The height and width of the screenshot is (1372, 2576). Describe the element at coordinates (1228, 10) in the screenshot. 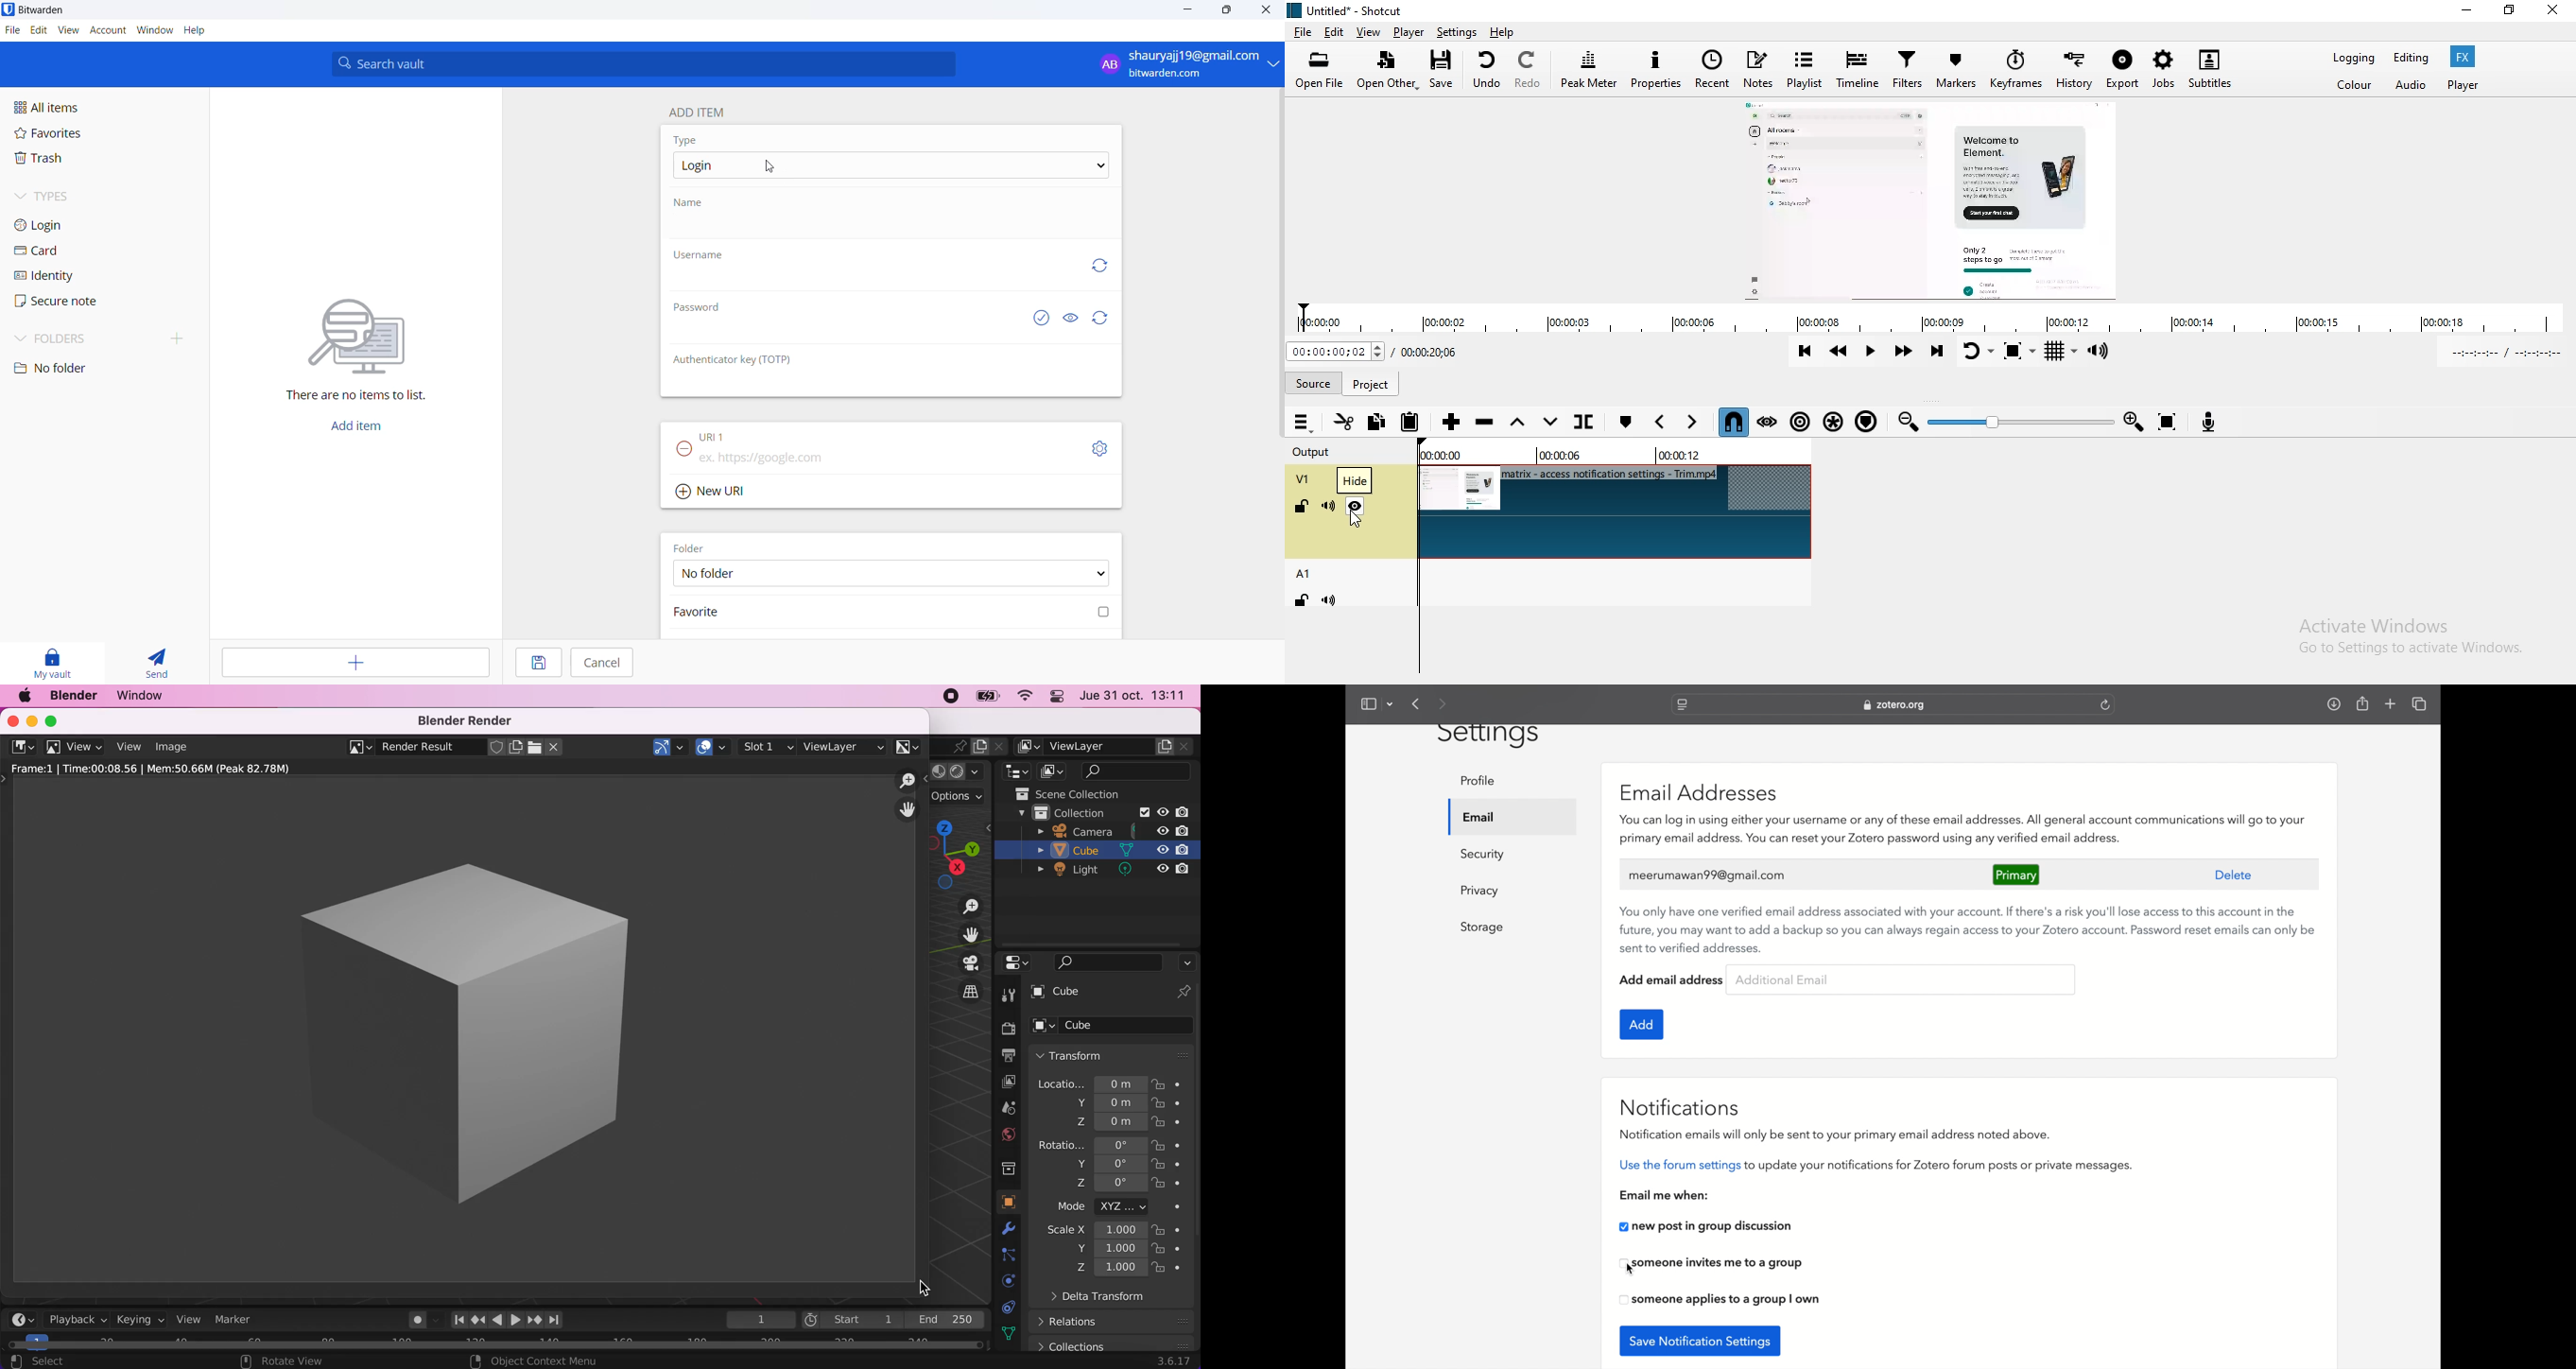

I see `maximize` at that location.